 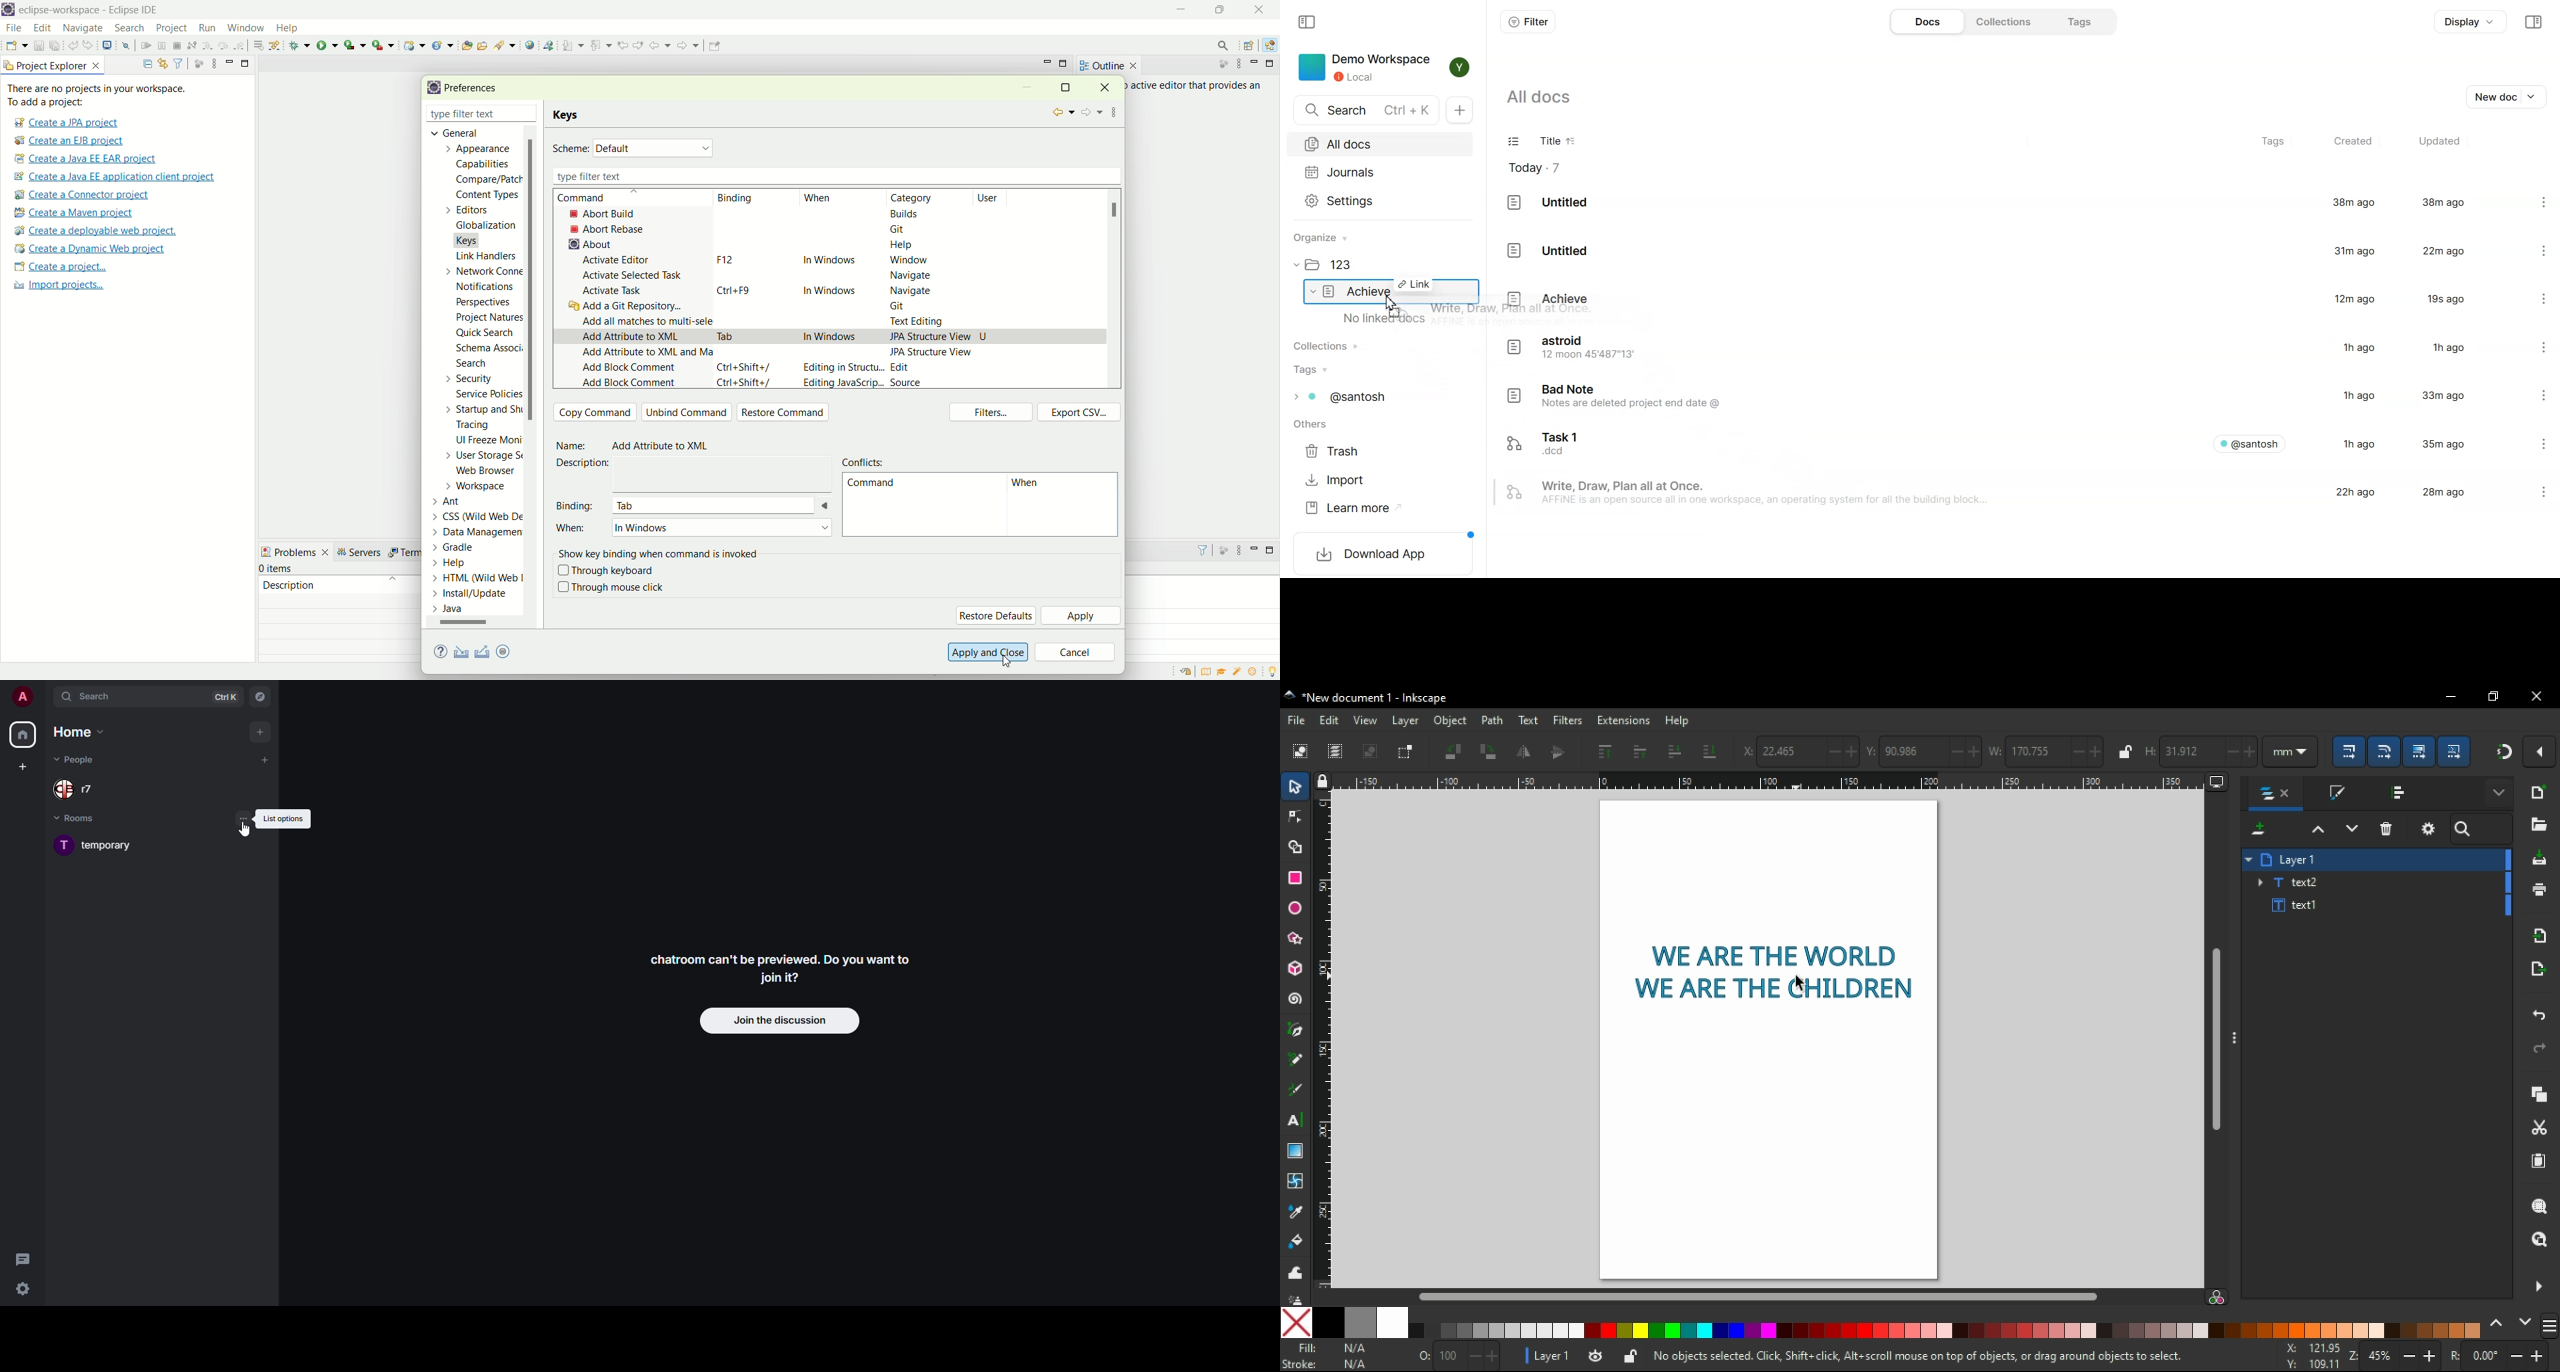 I want to click on Tags, so click(x=2076, y=21).